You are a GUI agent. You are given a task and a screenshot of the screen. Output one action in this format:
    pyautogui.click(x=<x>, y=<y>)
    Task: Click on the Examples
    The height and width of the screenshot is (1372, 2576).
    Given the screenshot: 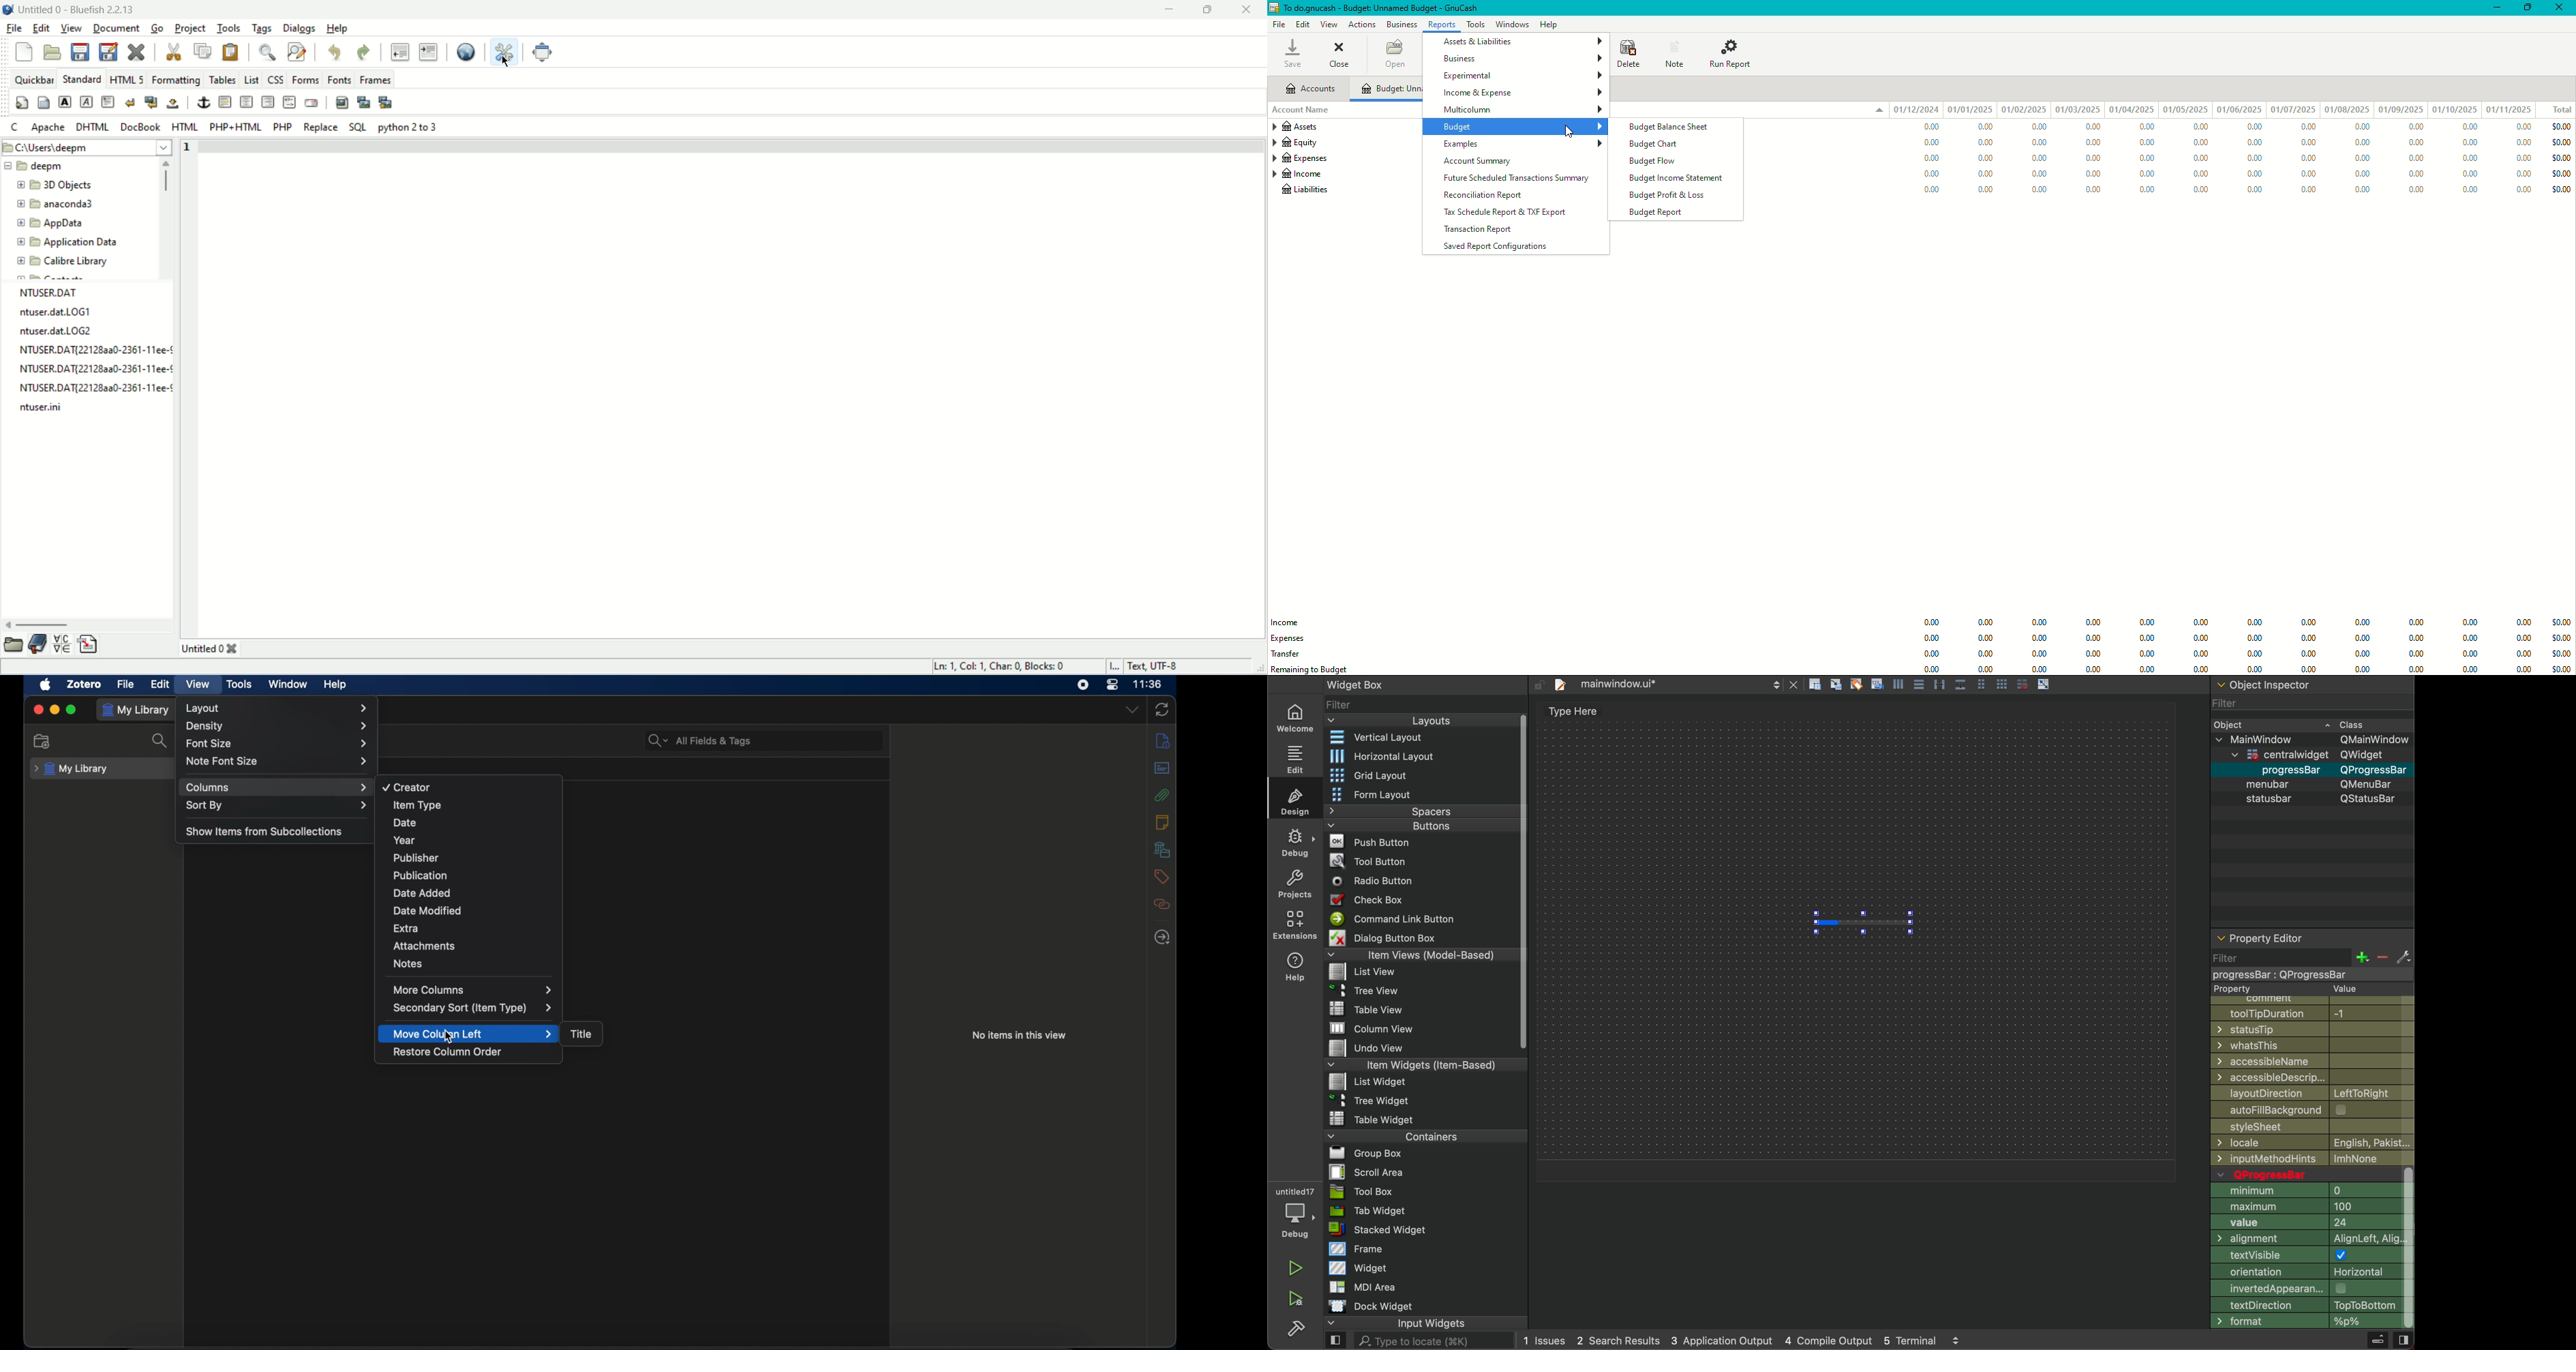 What is the action you would take?
    pyautogui.click(x=1521, y=144)
    